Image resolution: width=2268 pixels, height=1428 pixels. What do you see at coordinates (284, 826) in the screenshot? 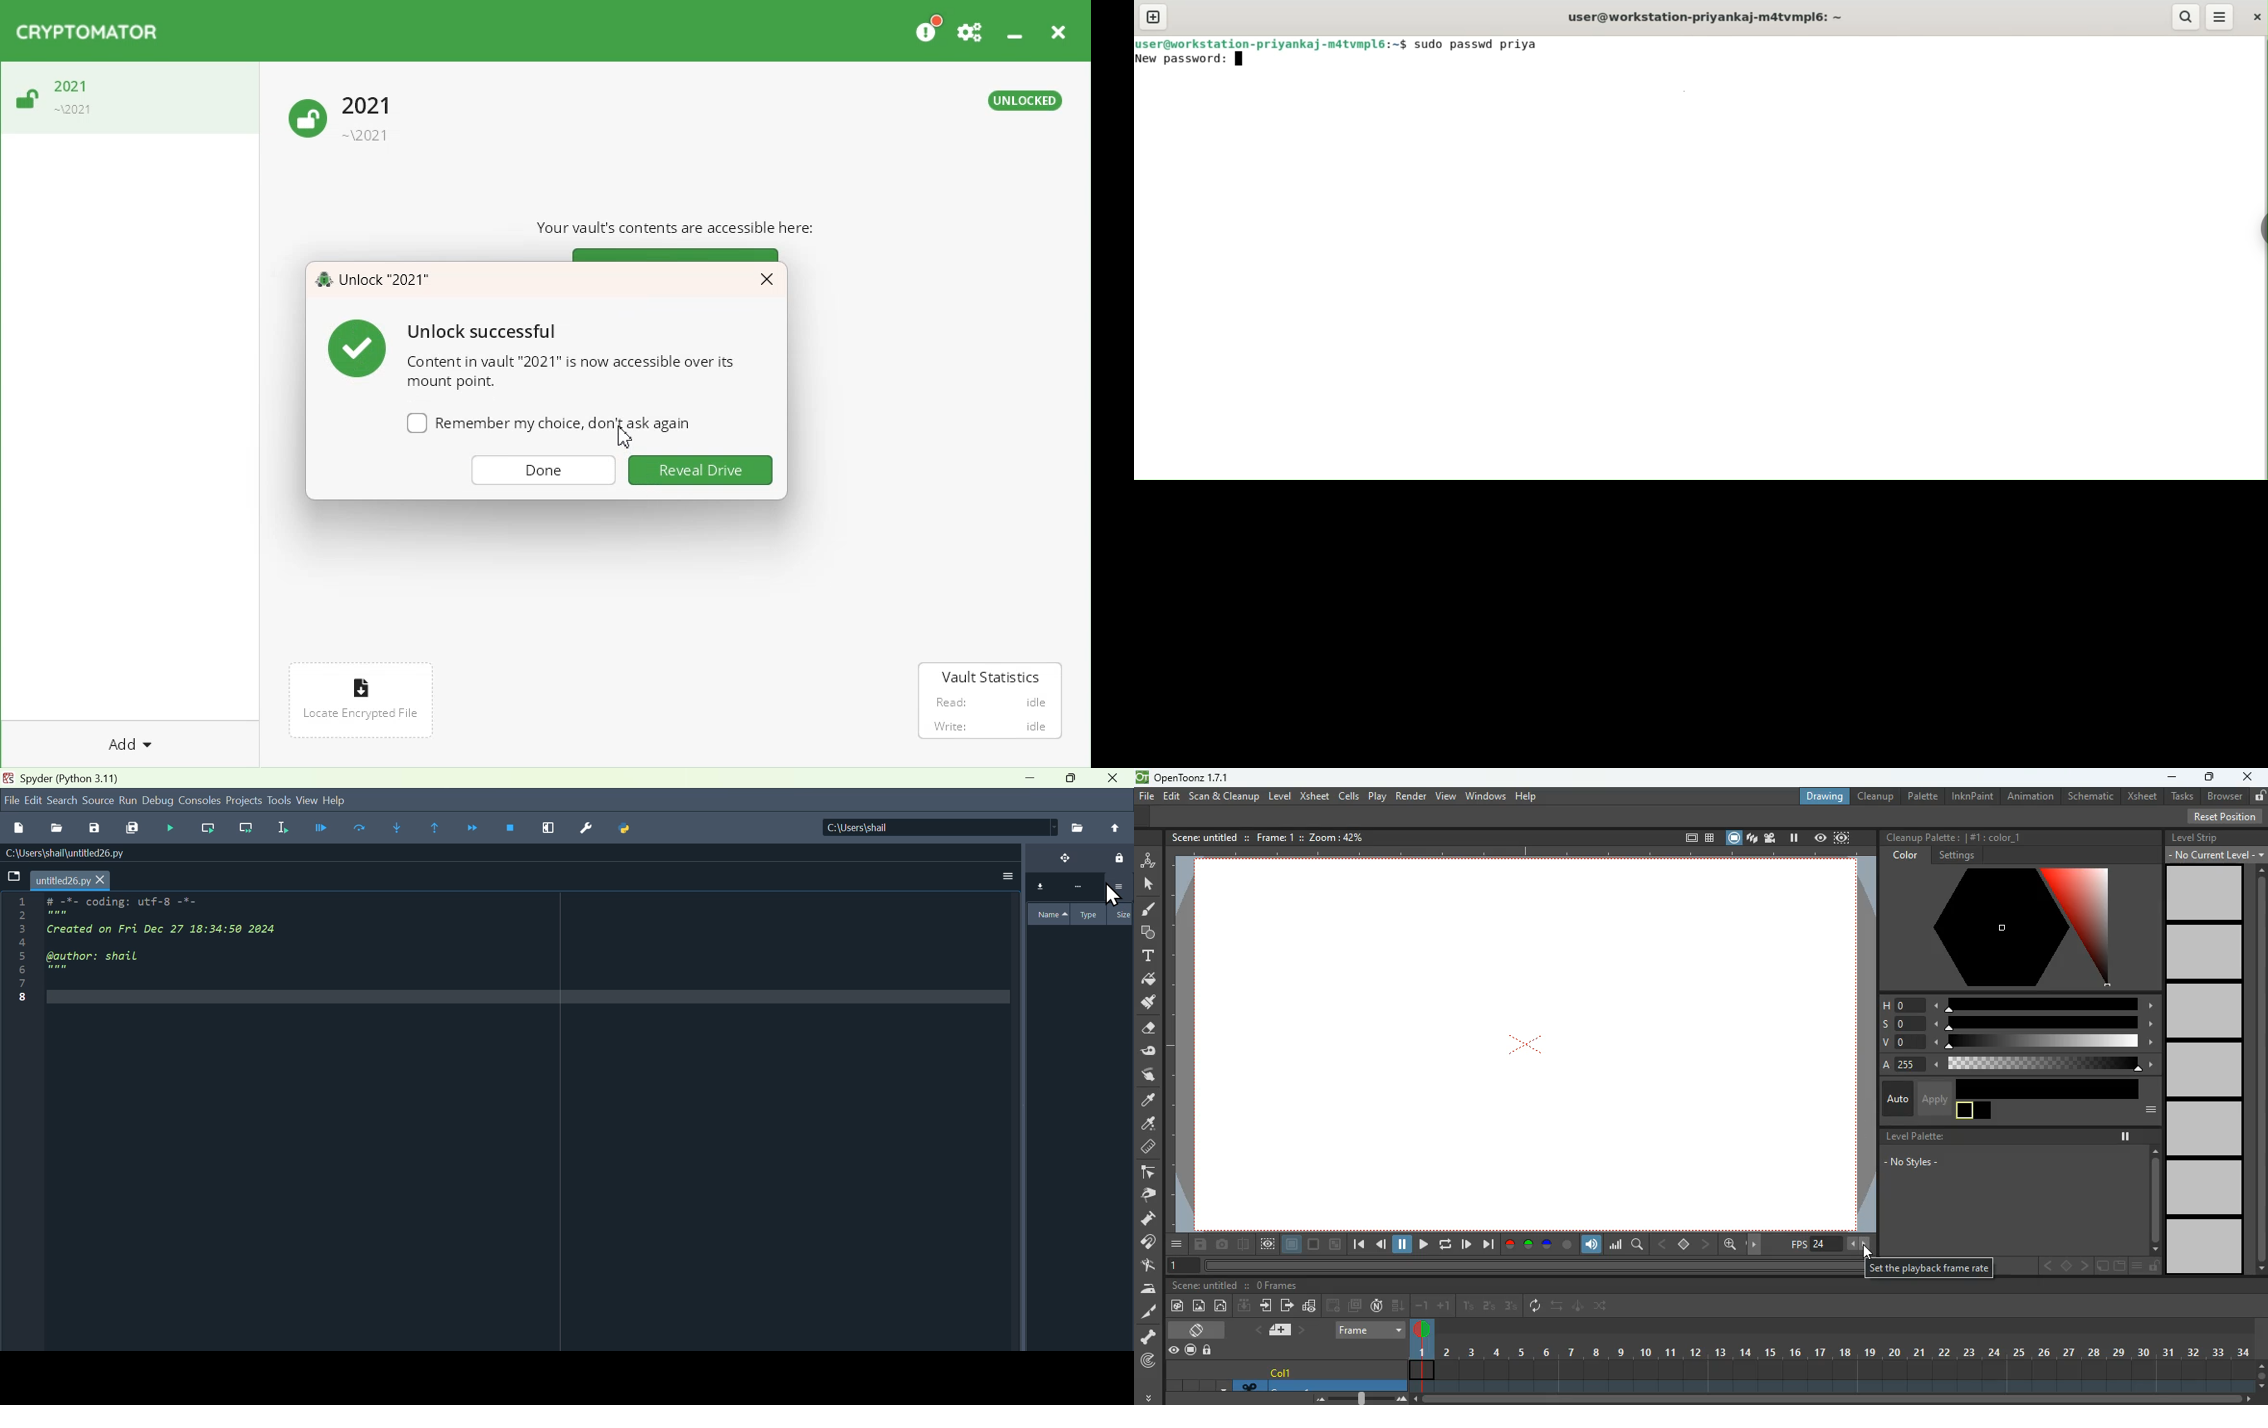
I see `Run selection` at bounding box center [284, 826].